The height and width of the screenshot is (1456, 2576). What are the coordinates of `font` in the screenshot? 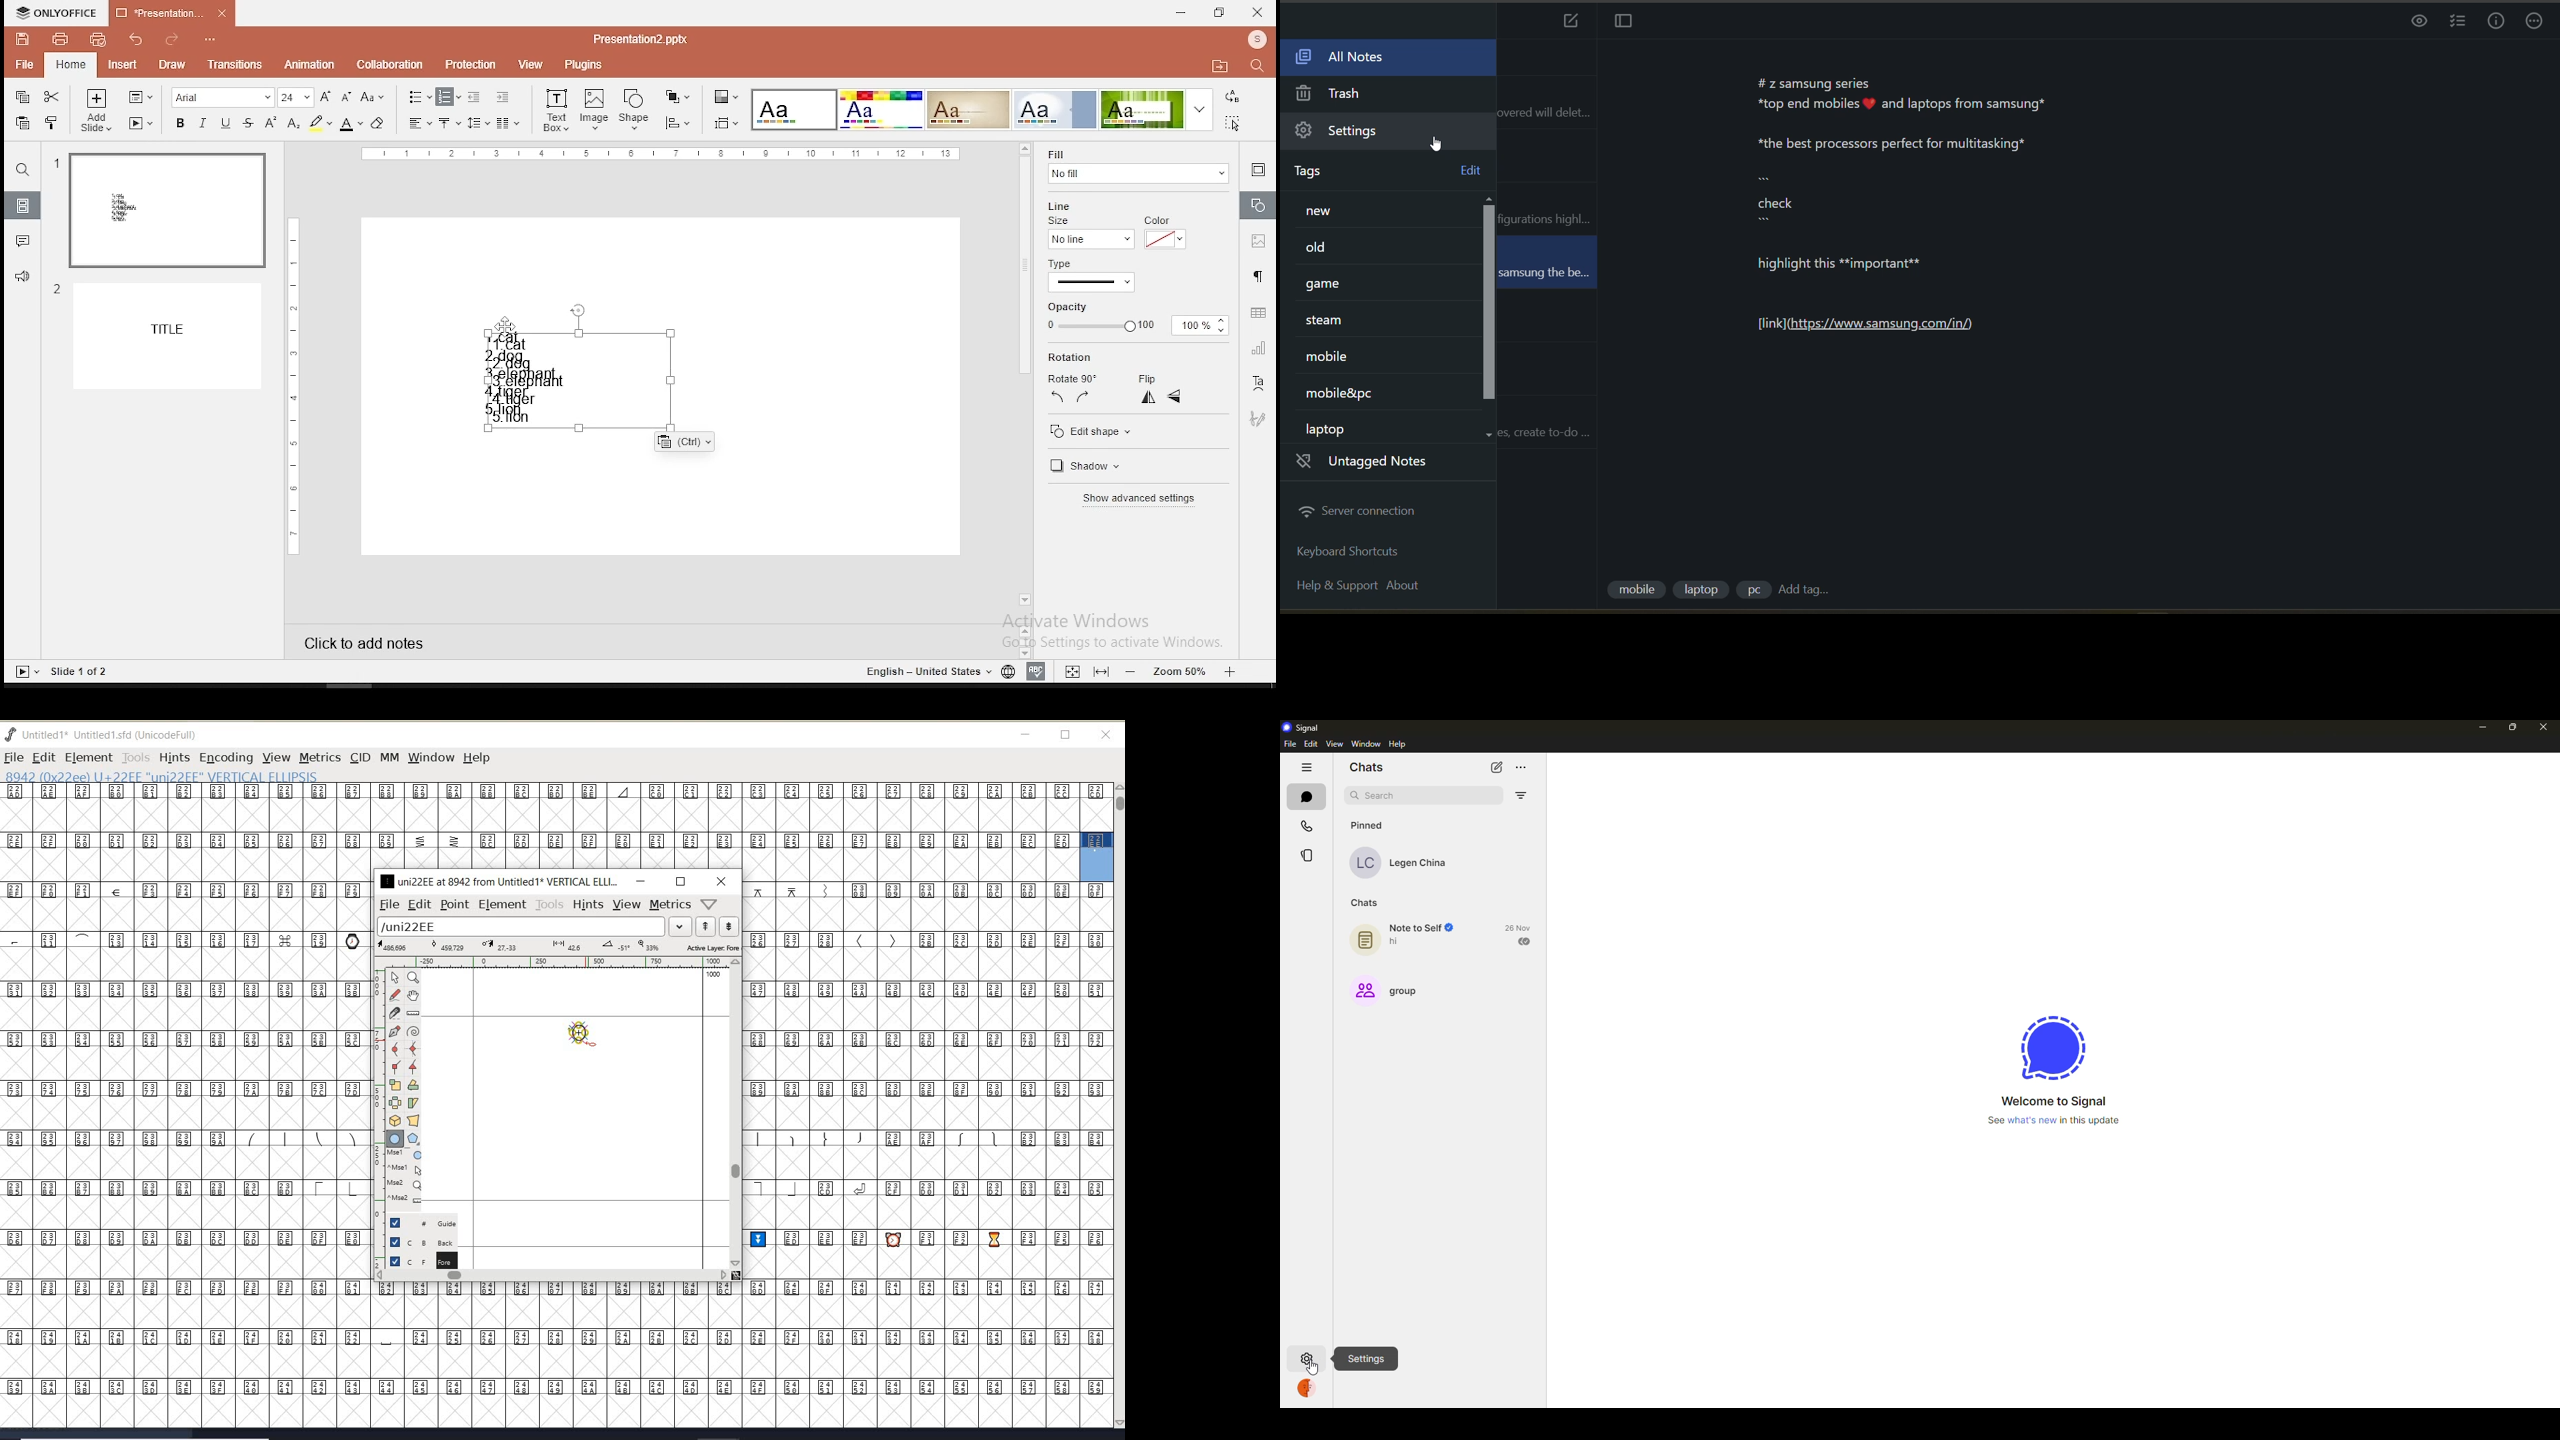 It's located at (224, 97).